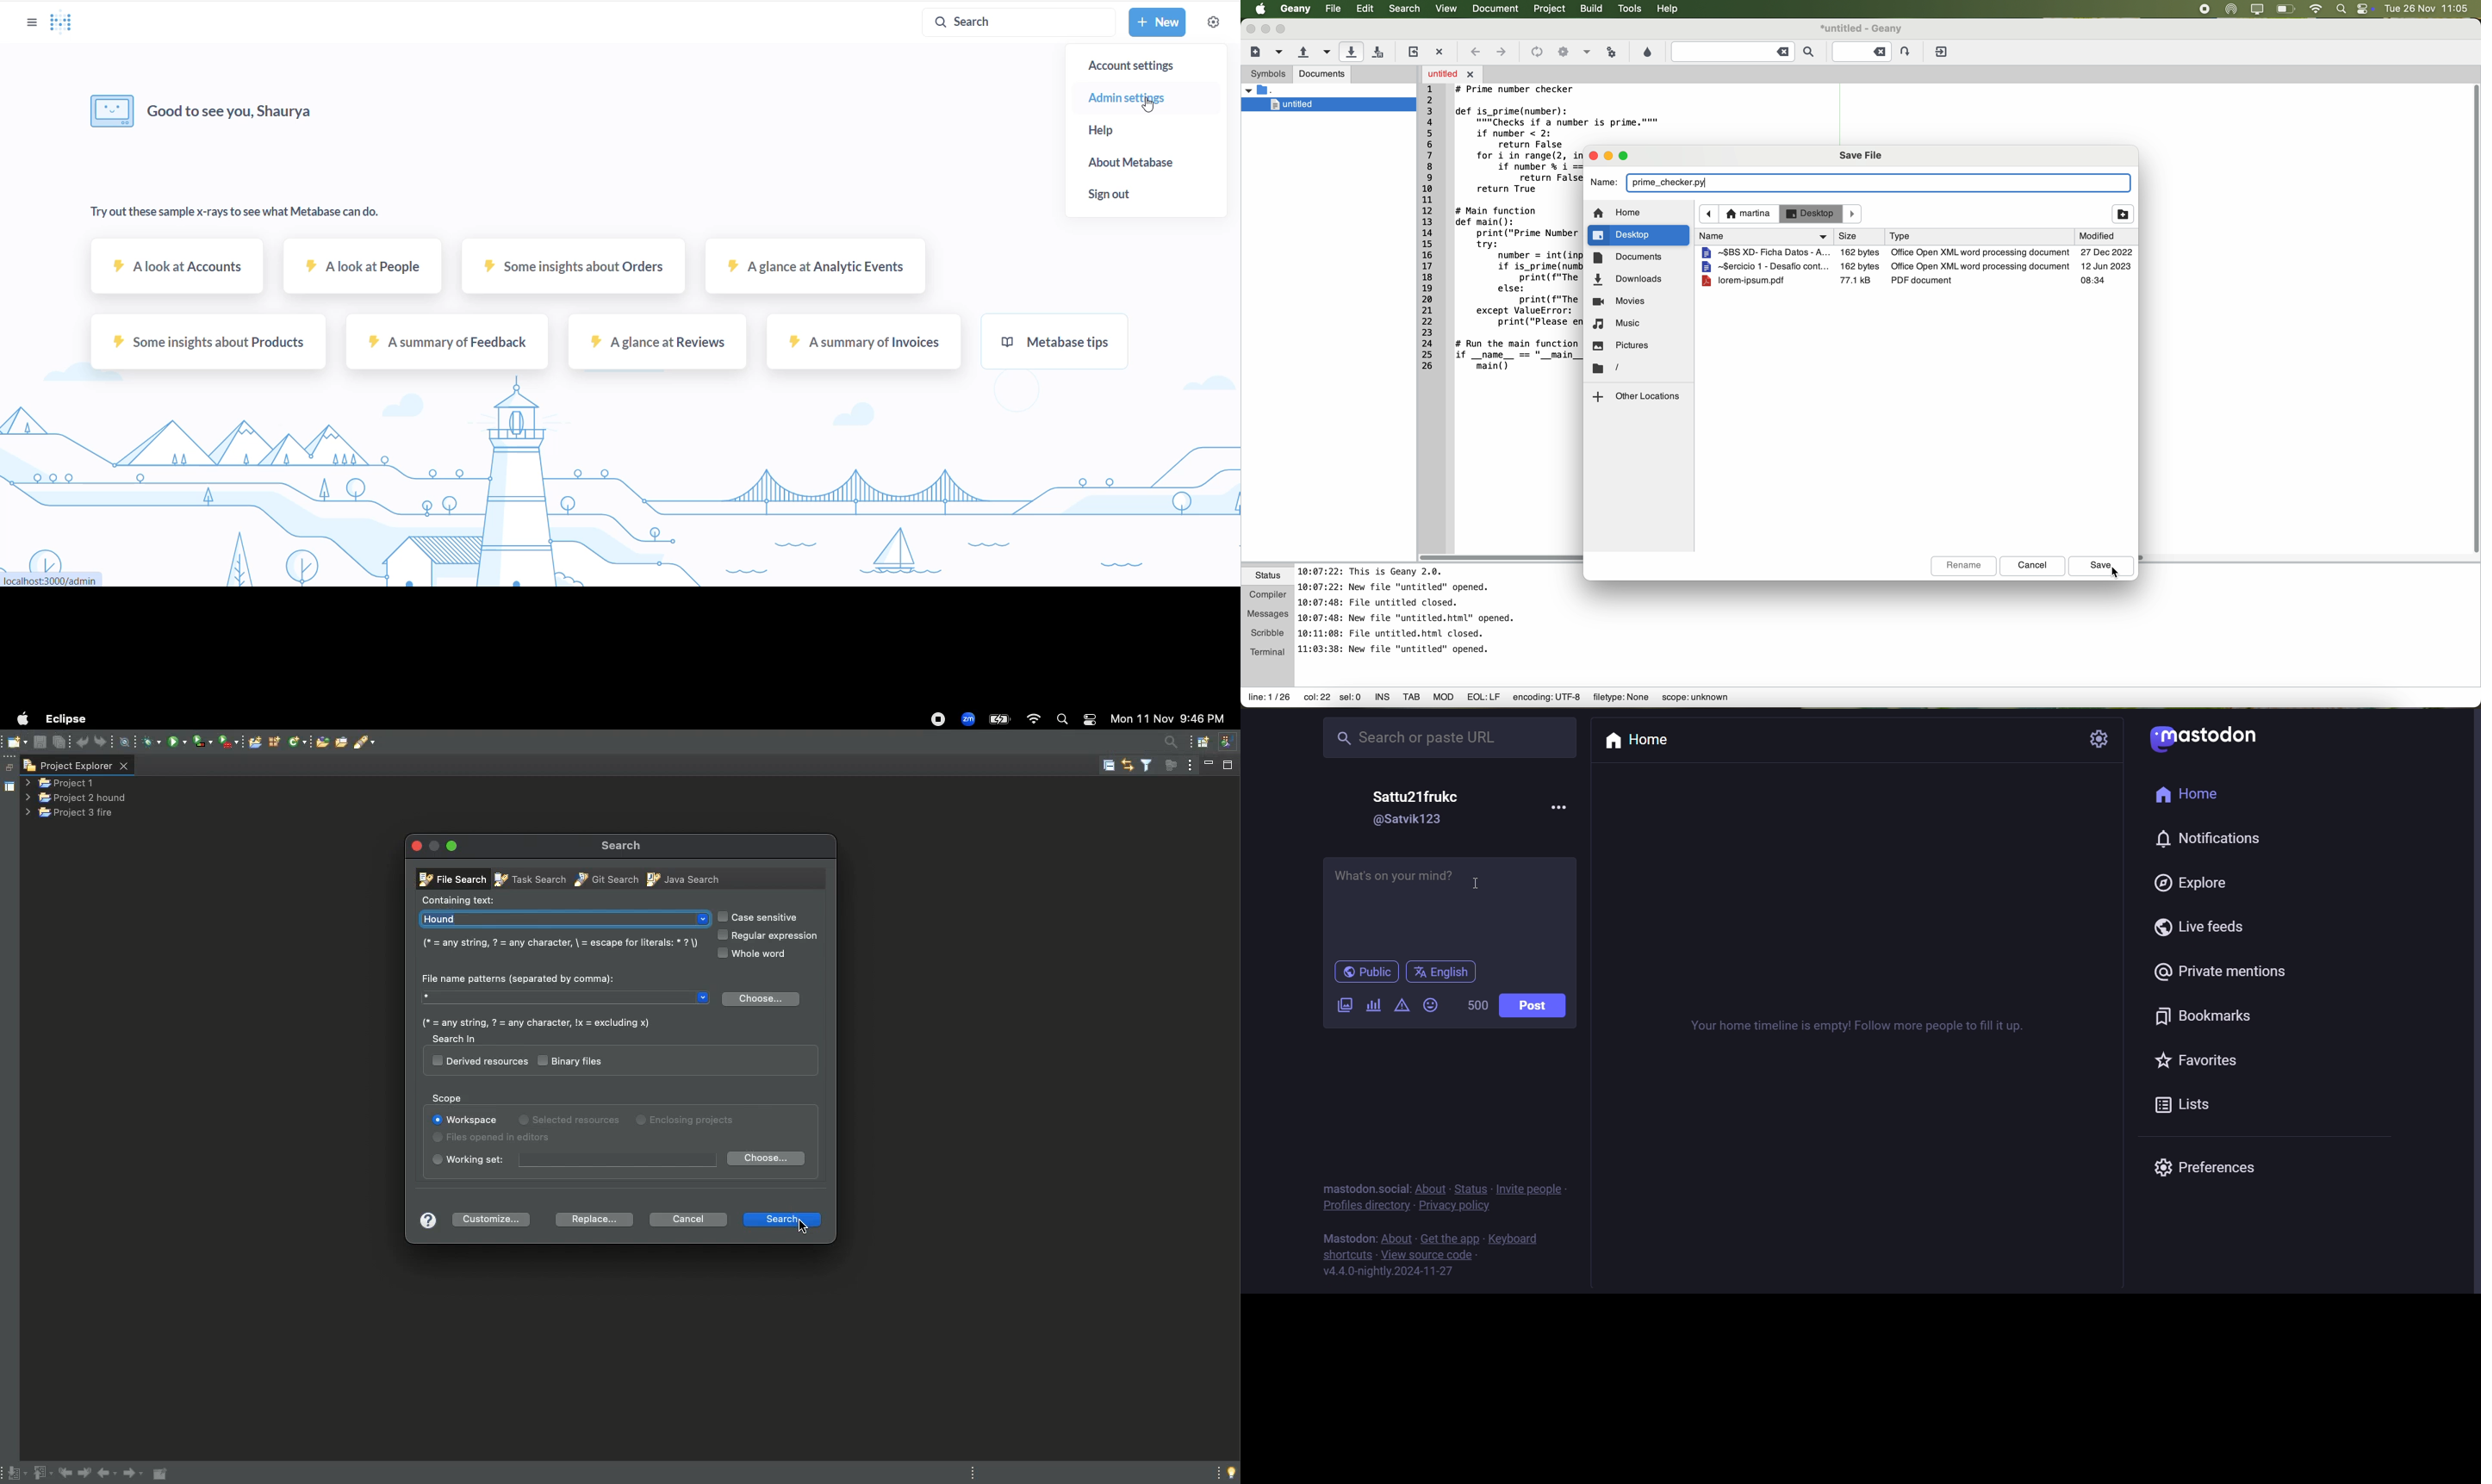  What do you see at coordinates (234, 214) in the screenshot?
I see `Try out these sample x-rays to see what Metabase can do.` at bounding box center [234, 214].